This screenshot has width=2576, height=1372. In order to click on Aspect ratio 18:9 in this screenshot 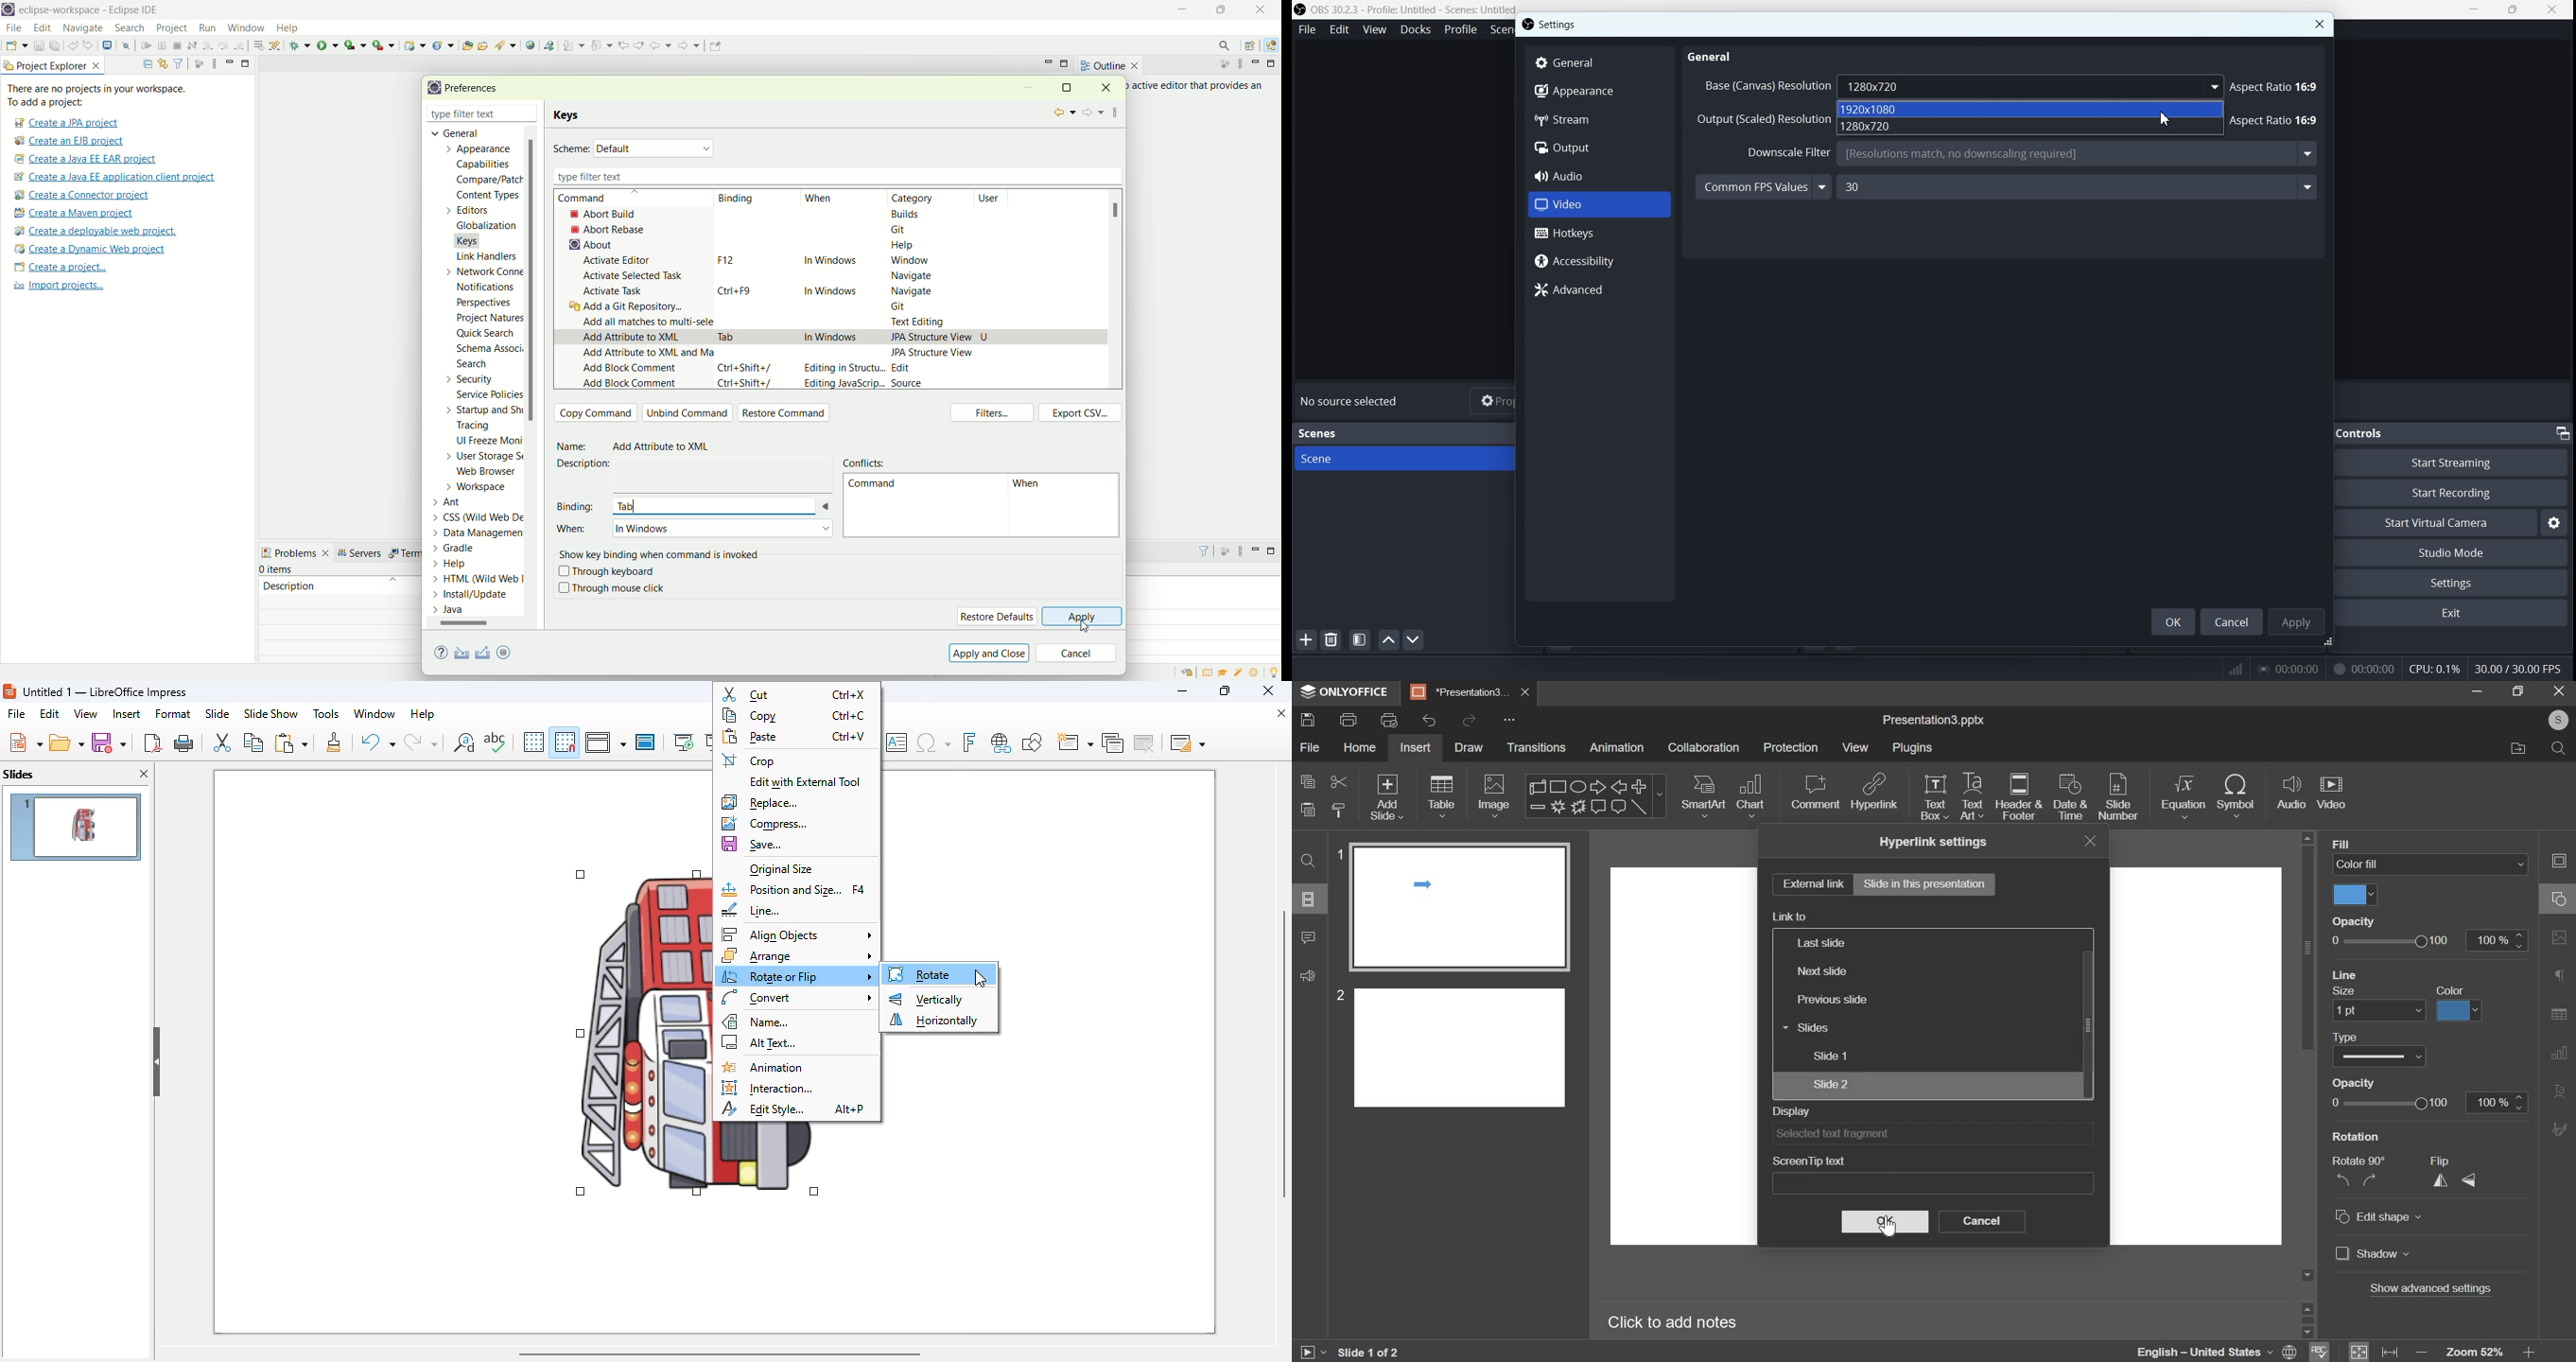, I will do `click(2280, 121)`.